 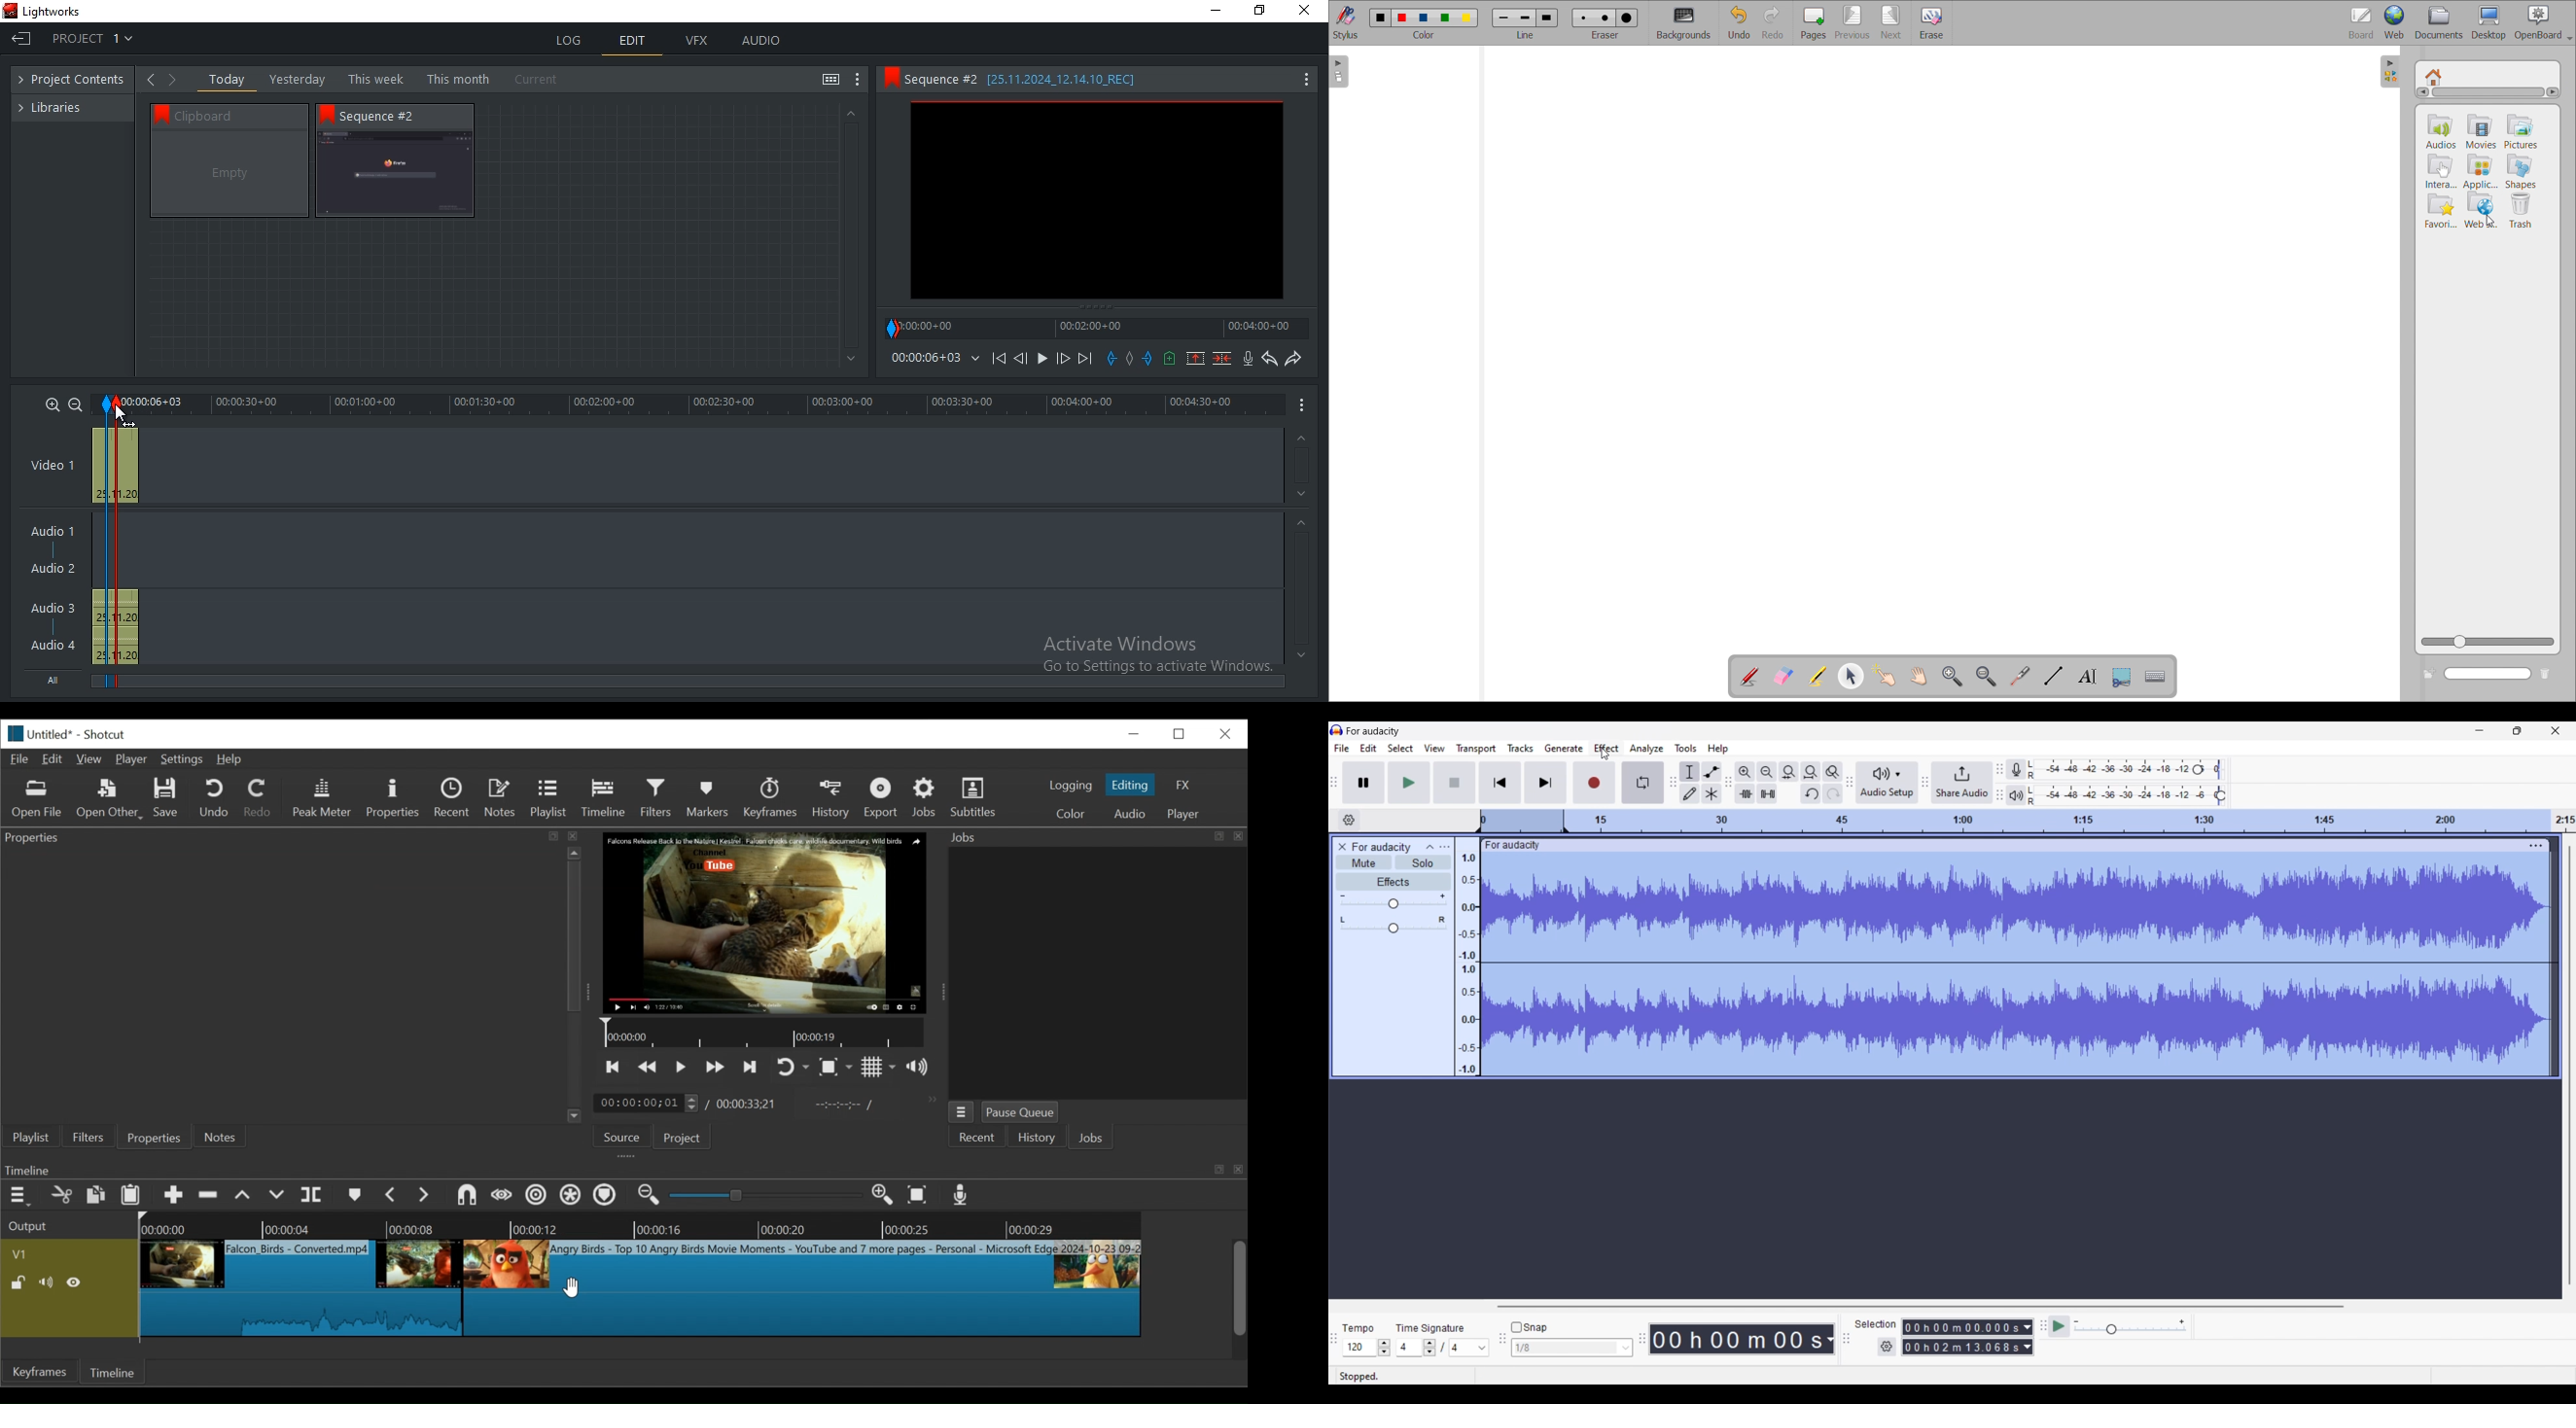 I want to click on Greyed out down arrow, so click(x=1301, y=654).